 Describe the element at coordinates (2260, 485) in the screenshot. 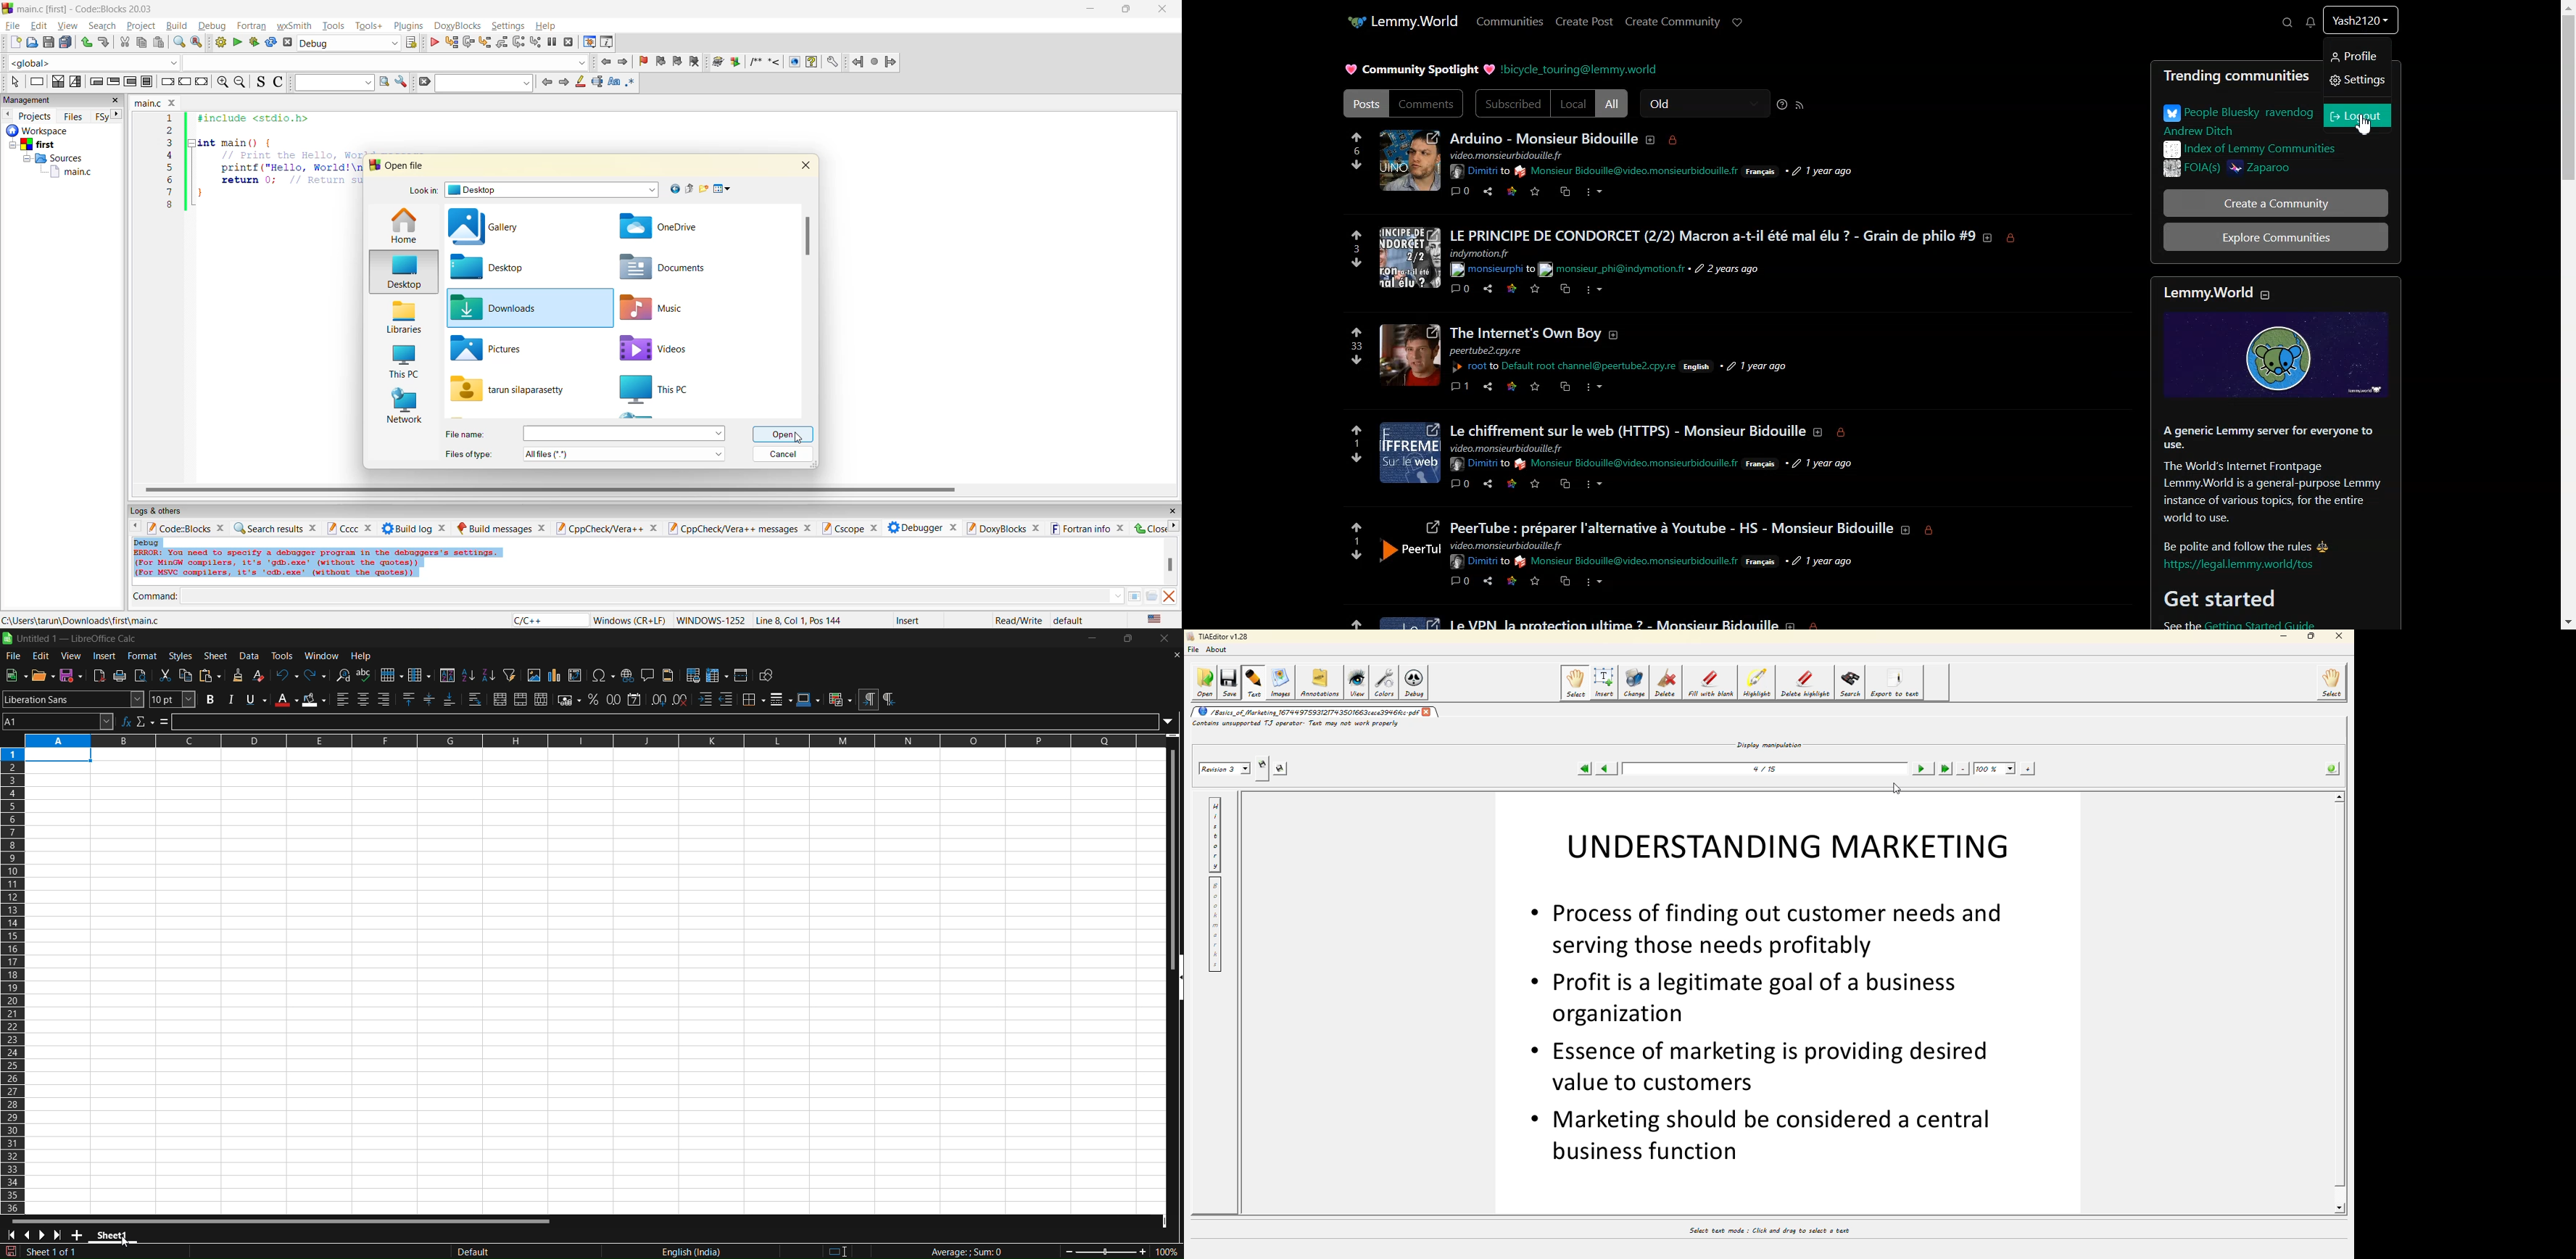

I see `text` at that location.